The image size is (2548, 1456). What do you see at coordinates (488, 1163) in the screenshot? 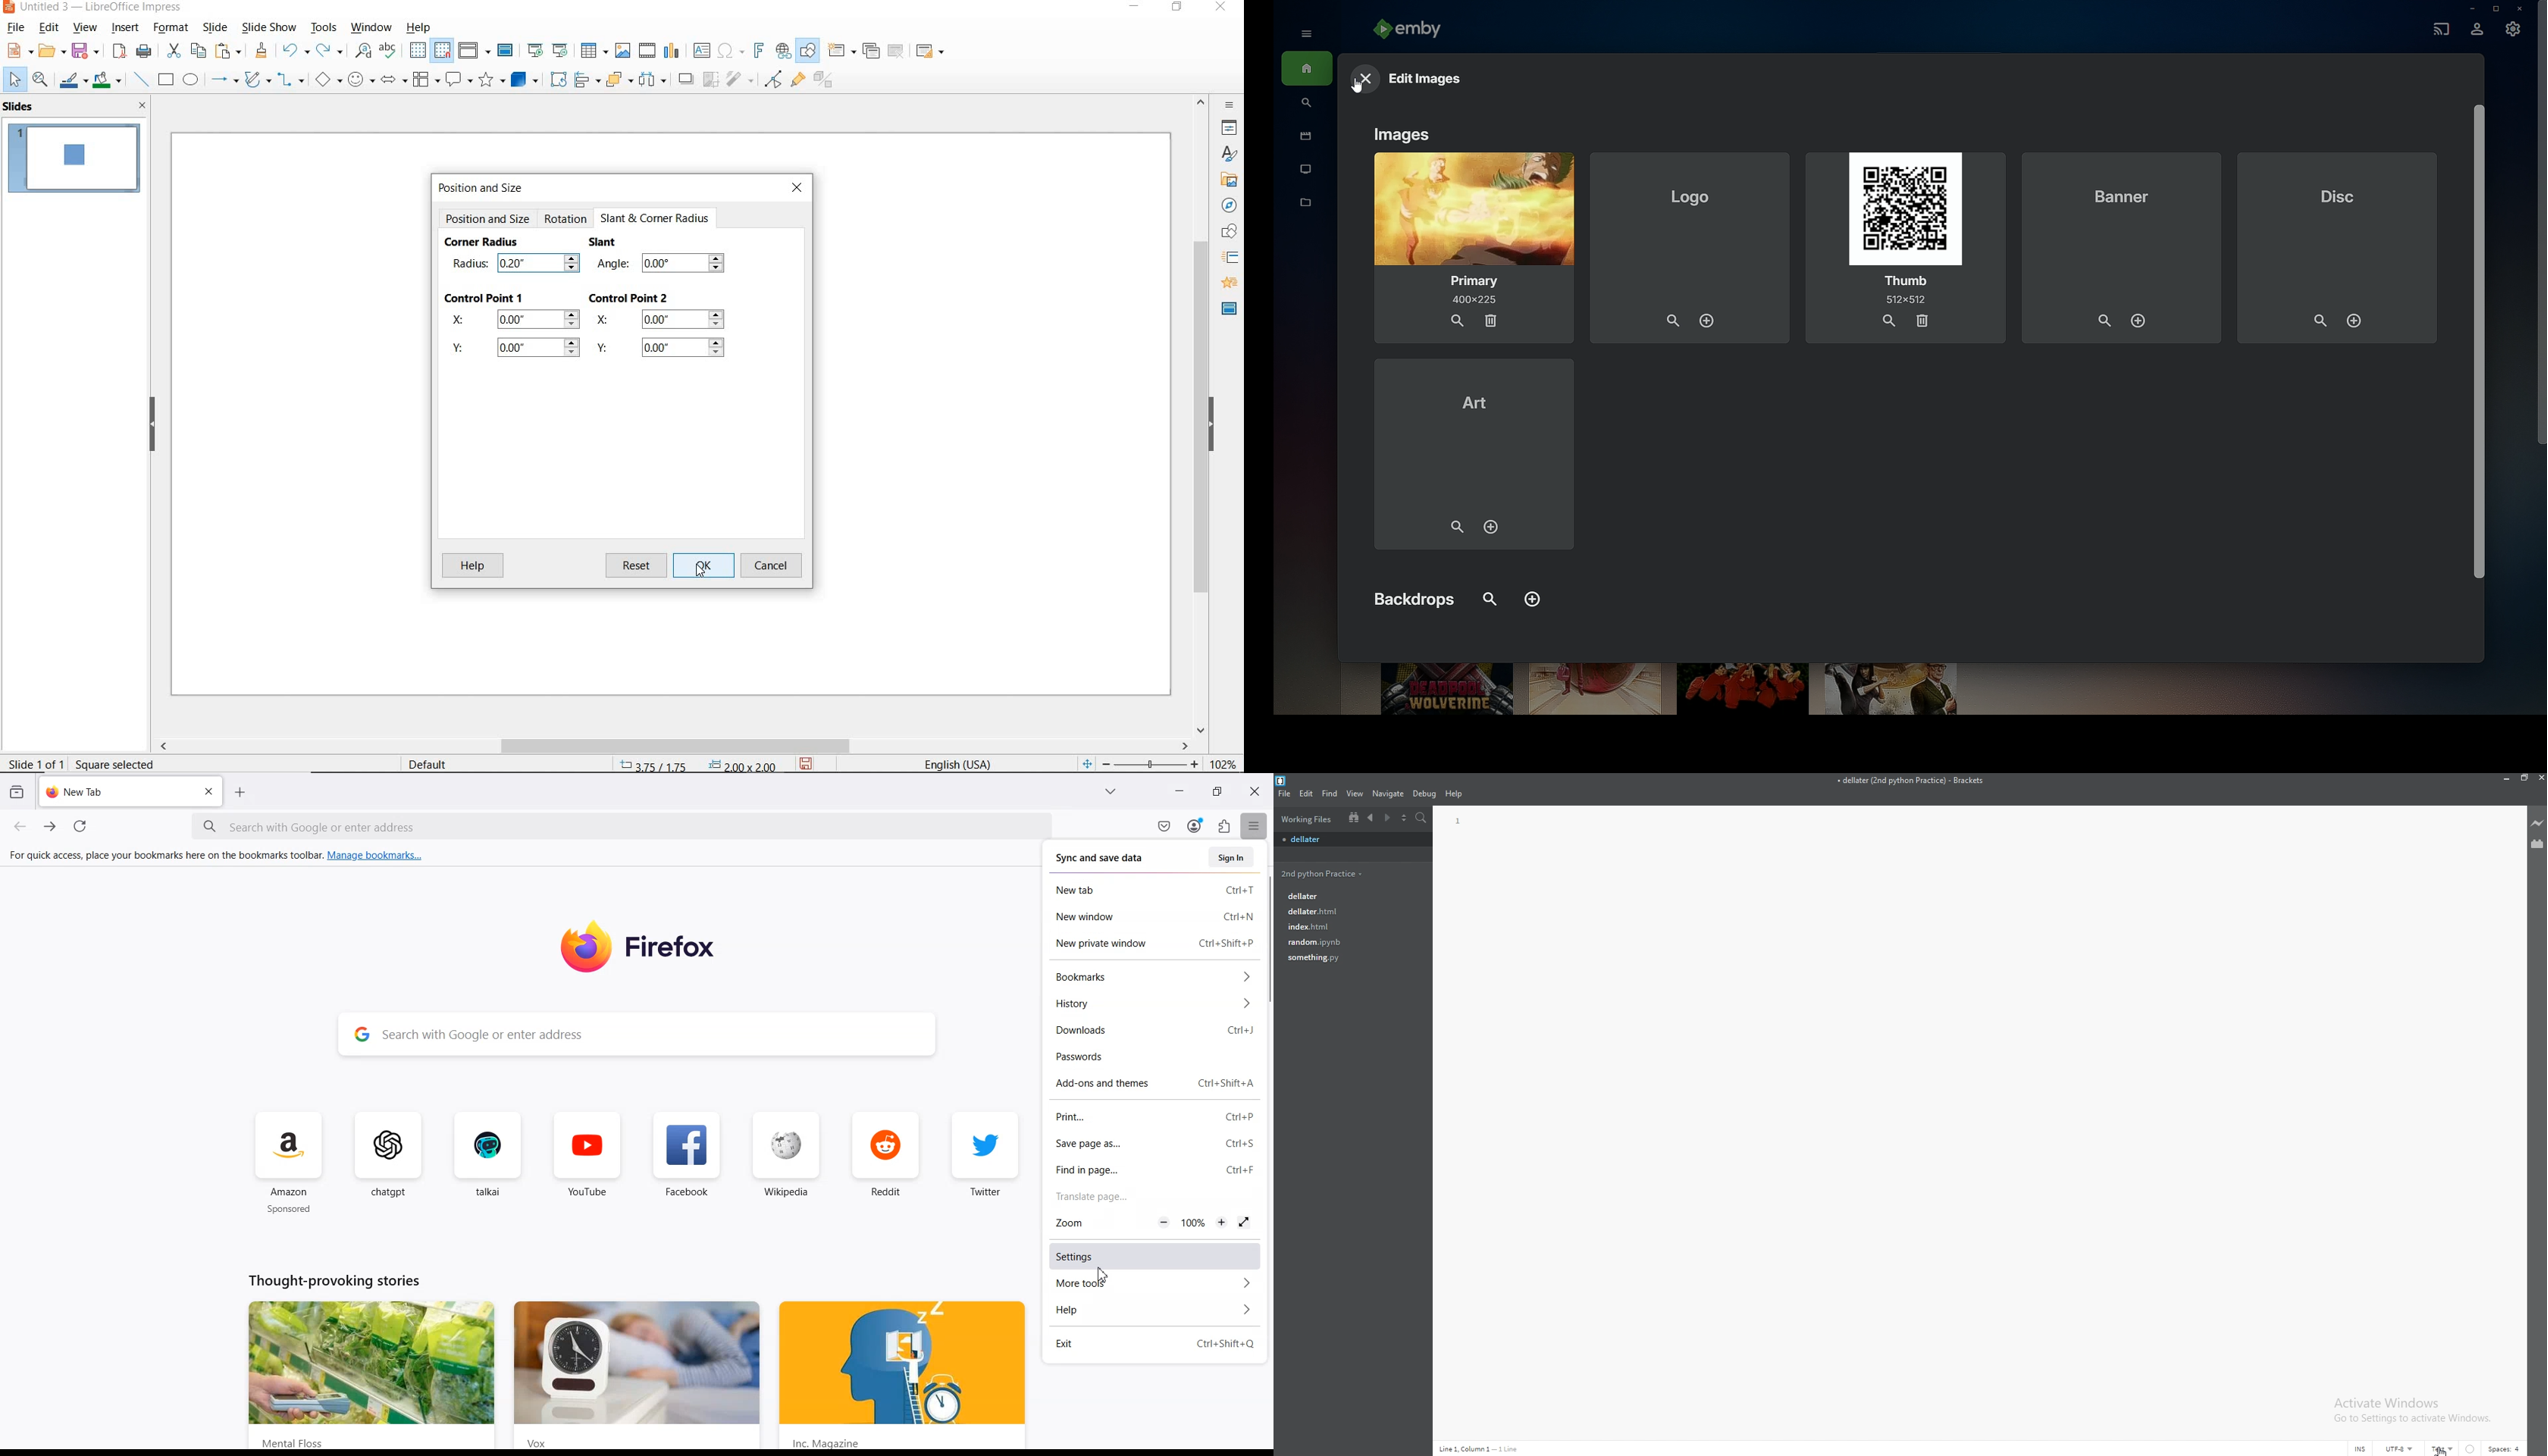
I see `talkai` at bounding box center [488, 1163].